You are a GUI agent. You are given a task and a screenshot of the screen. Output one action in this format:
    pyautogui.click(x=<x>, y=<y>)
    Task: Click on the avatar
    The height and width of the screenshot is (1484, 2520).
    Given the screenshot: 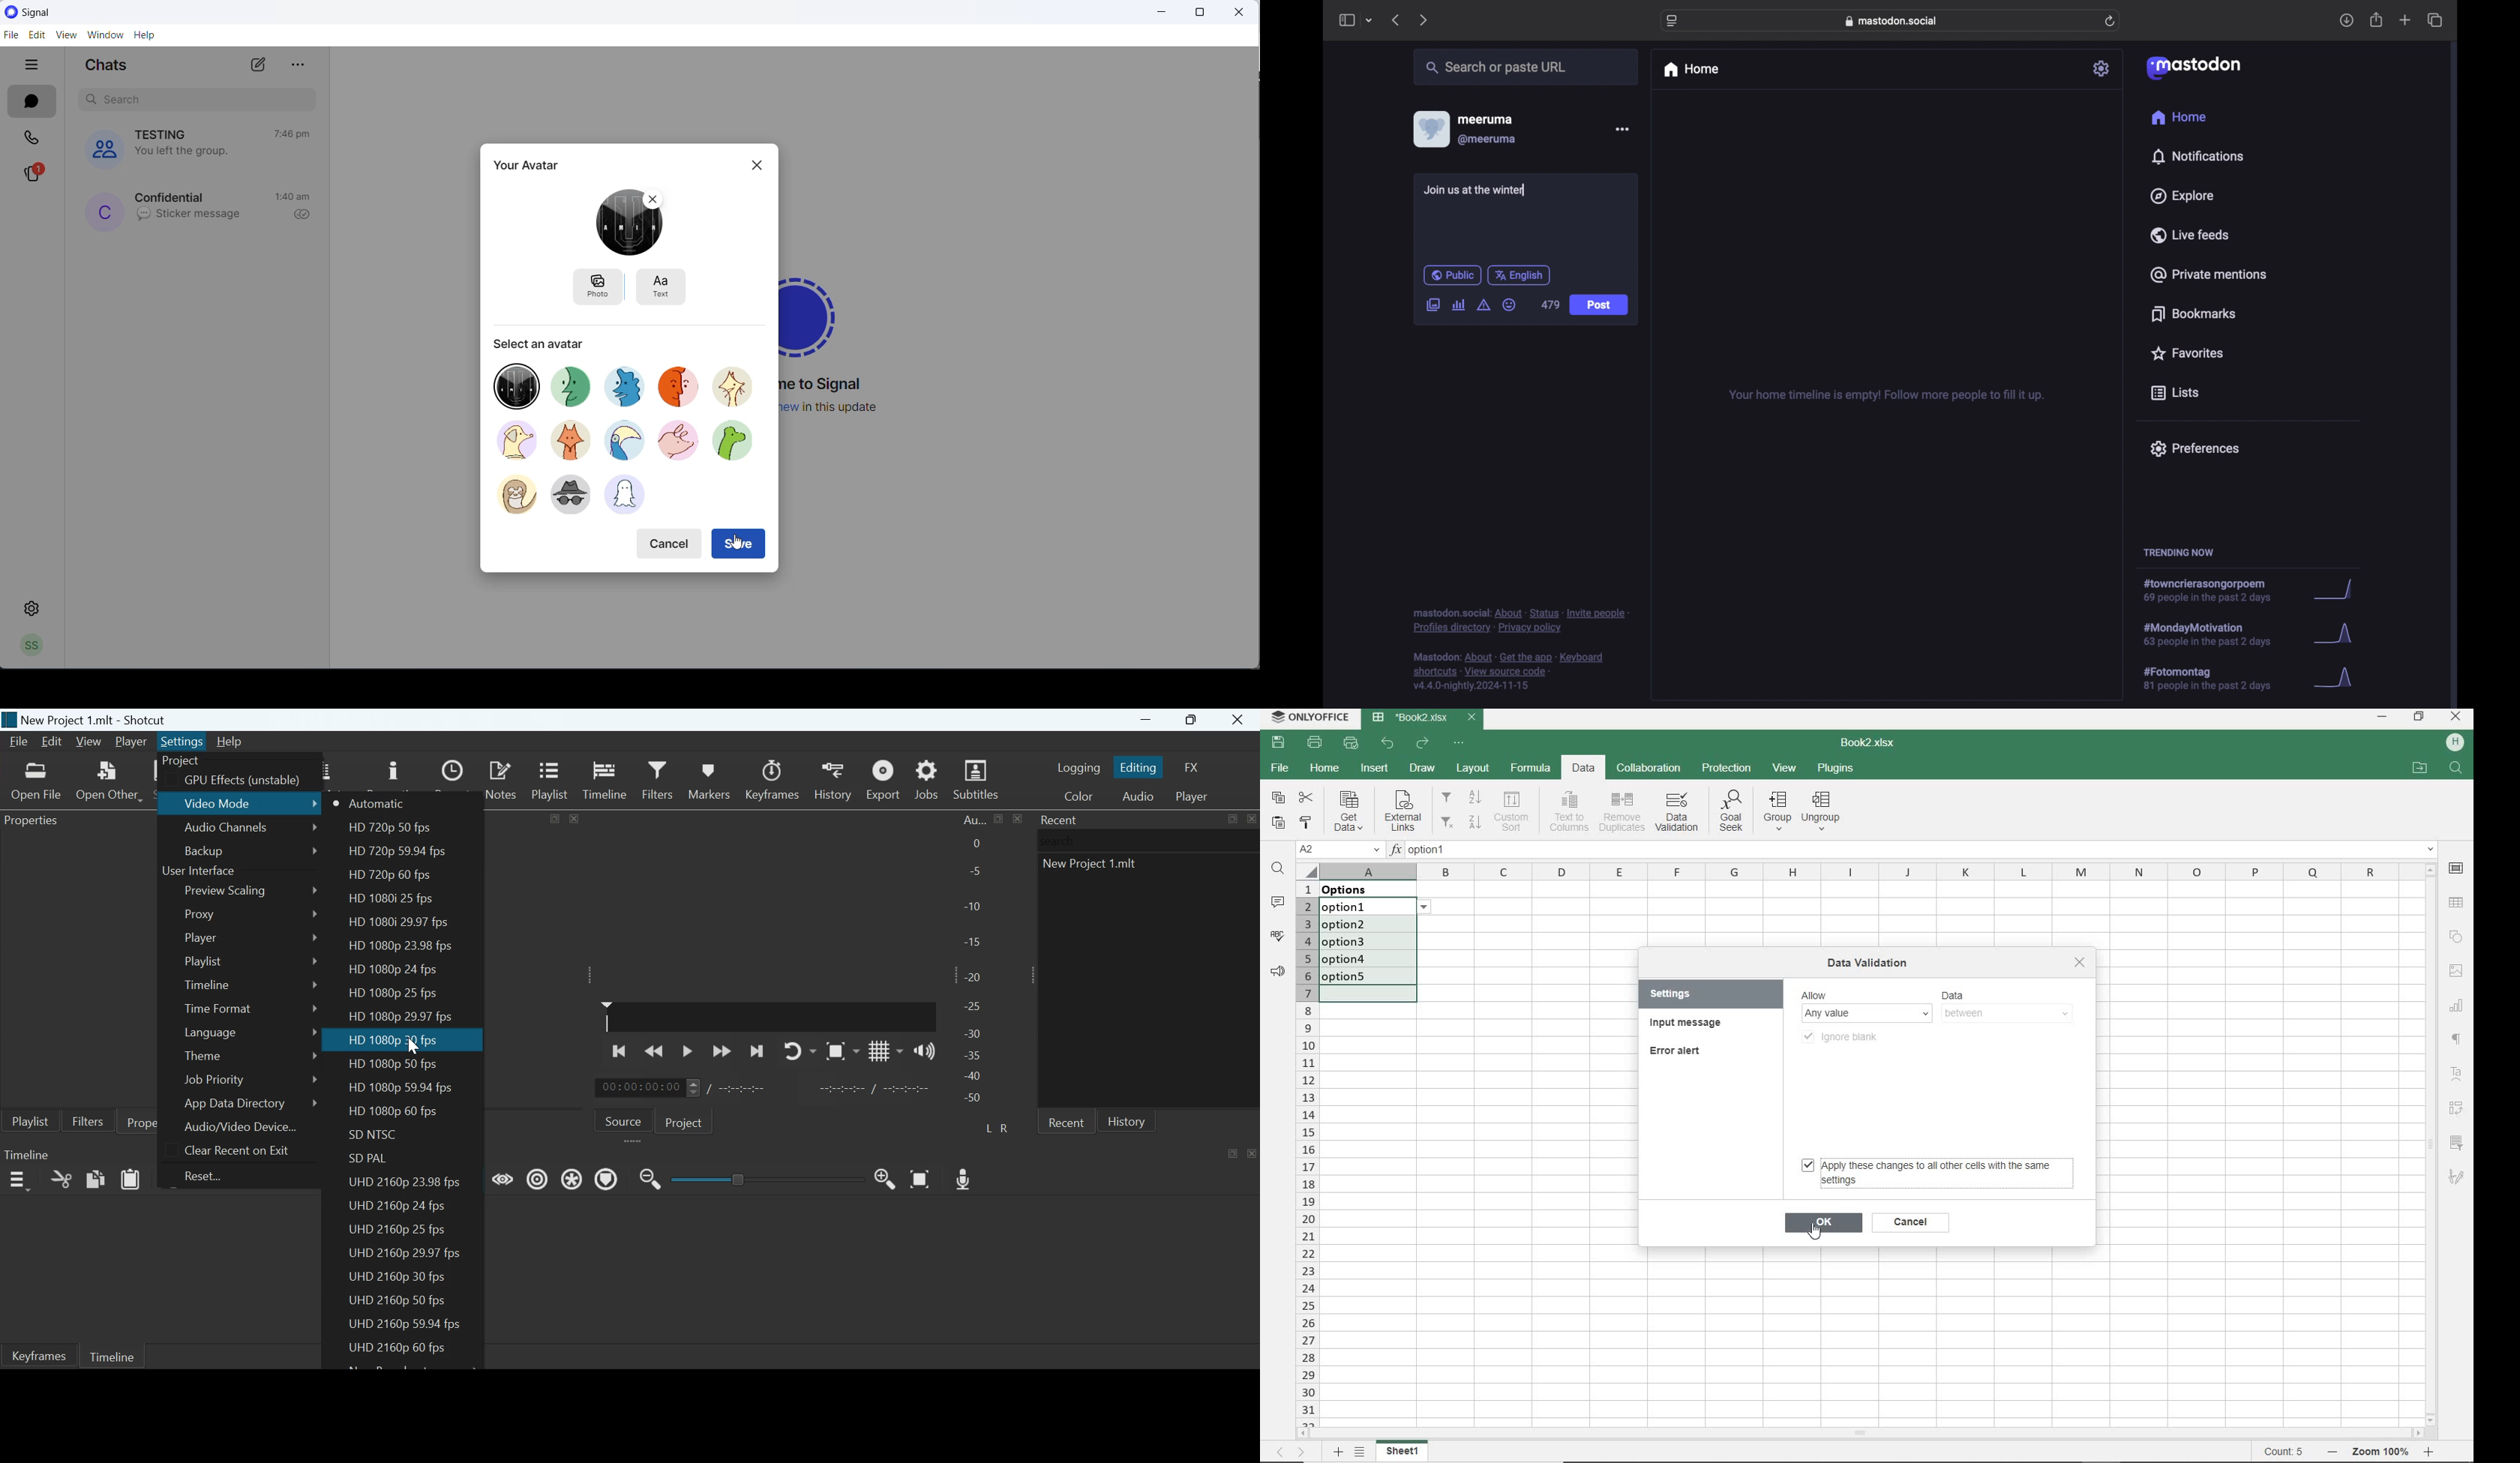 What is the action you would take?
    pyautogui.click(x=683, y=389)
    